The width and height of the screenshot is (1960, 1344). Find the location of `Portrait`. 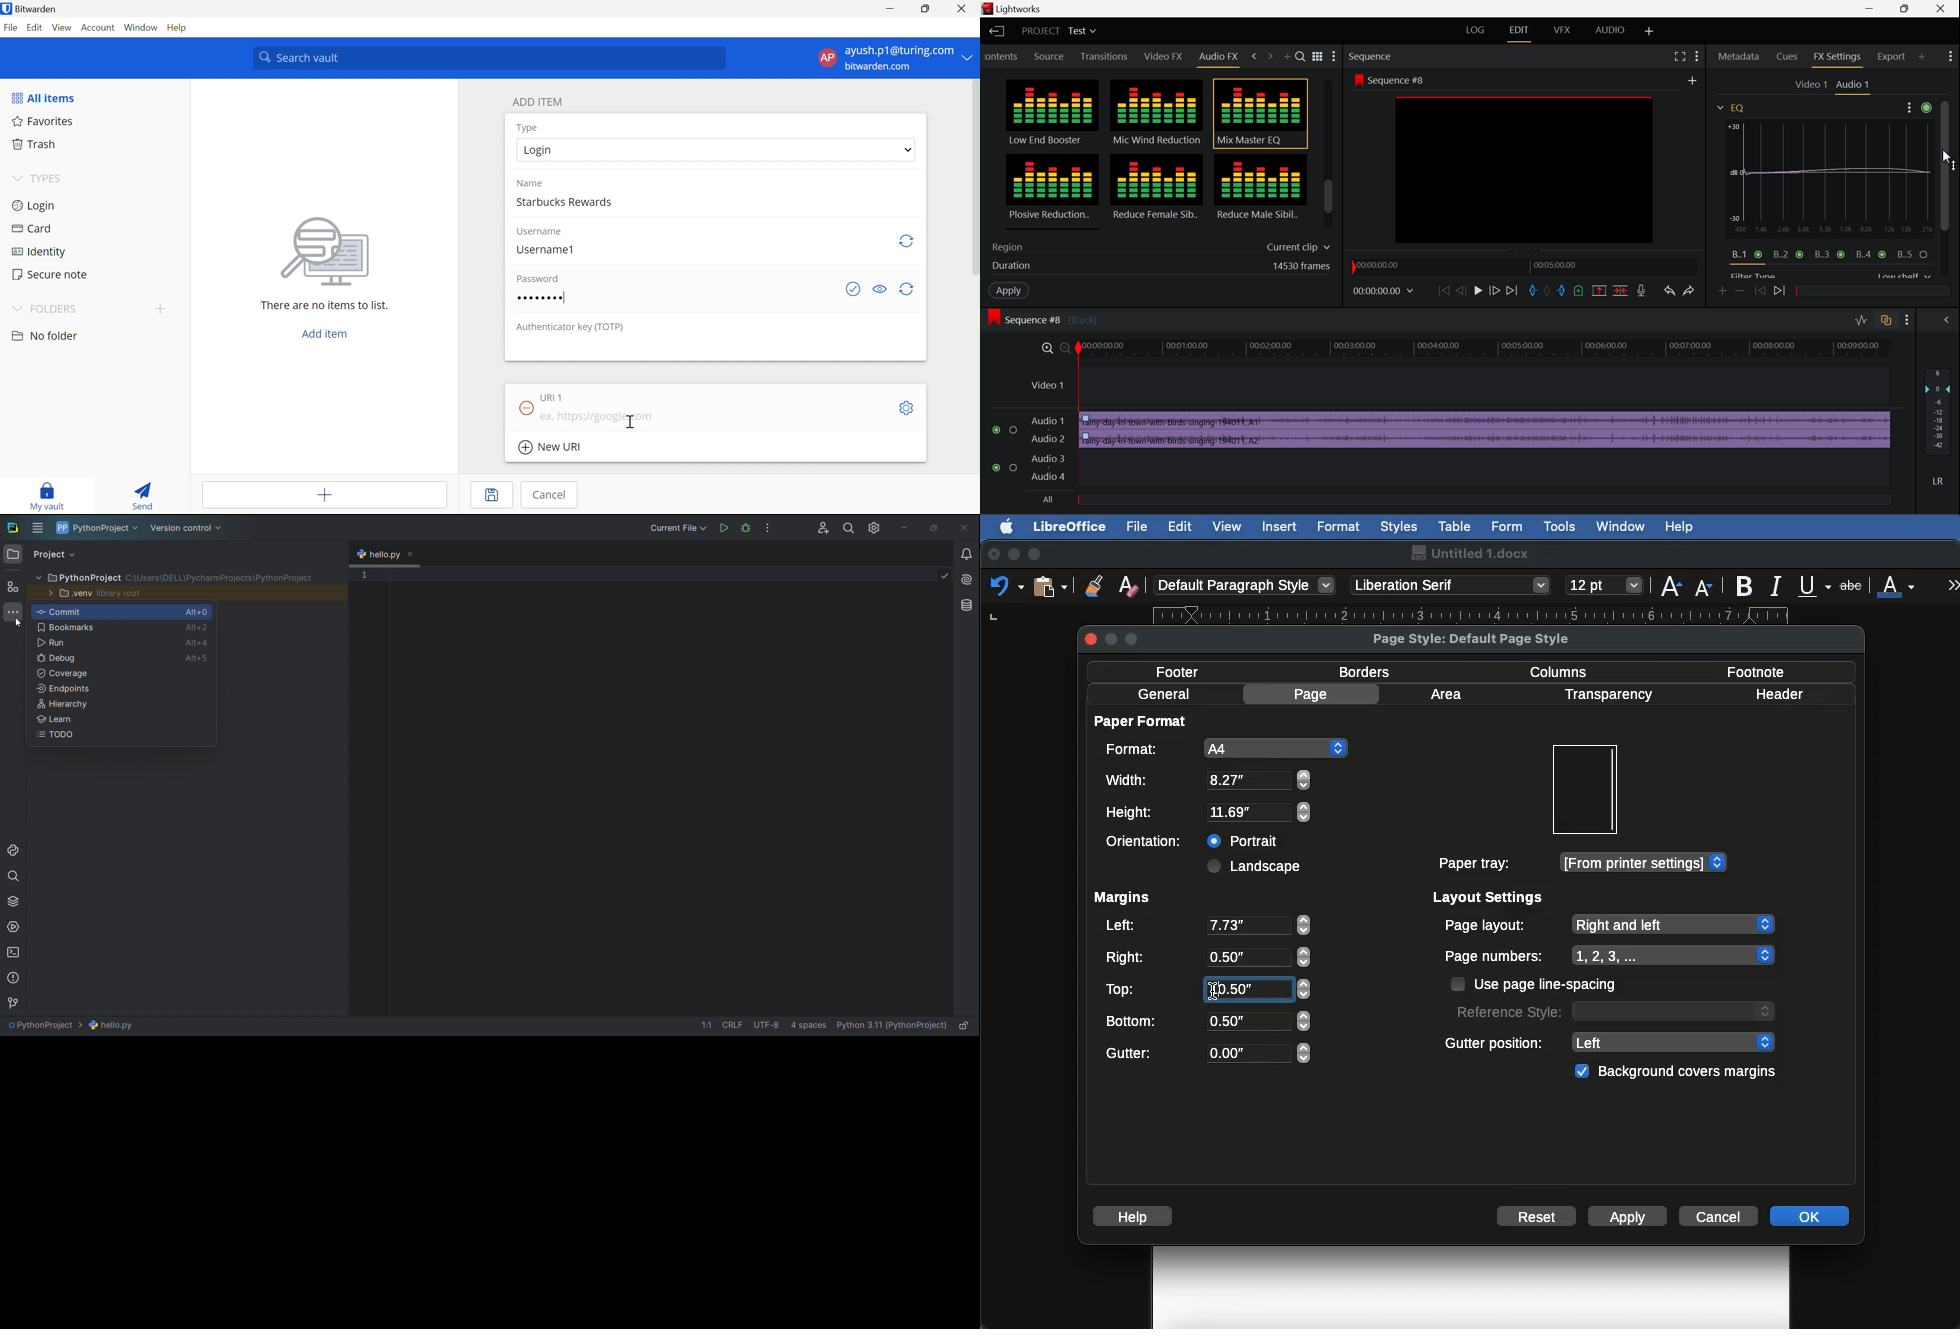

Portrait is located at coordinates (1245, 838).